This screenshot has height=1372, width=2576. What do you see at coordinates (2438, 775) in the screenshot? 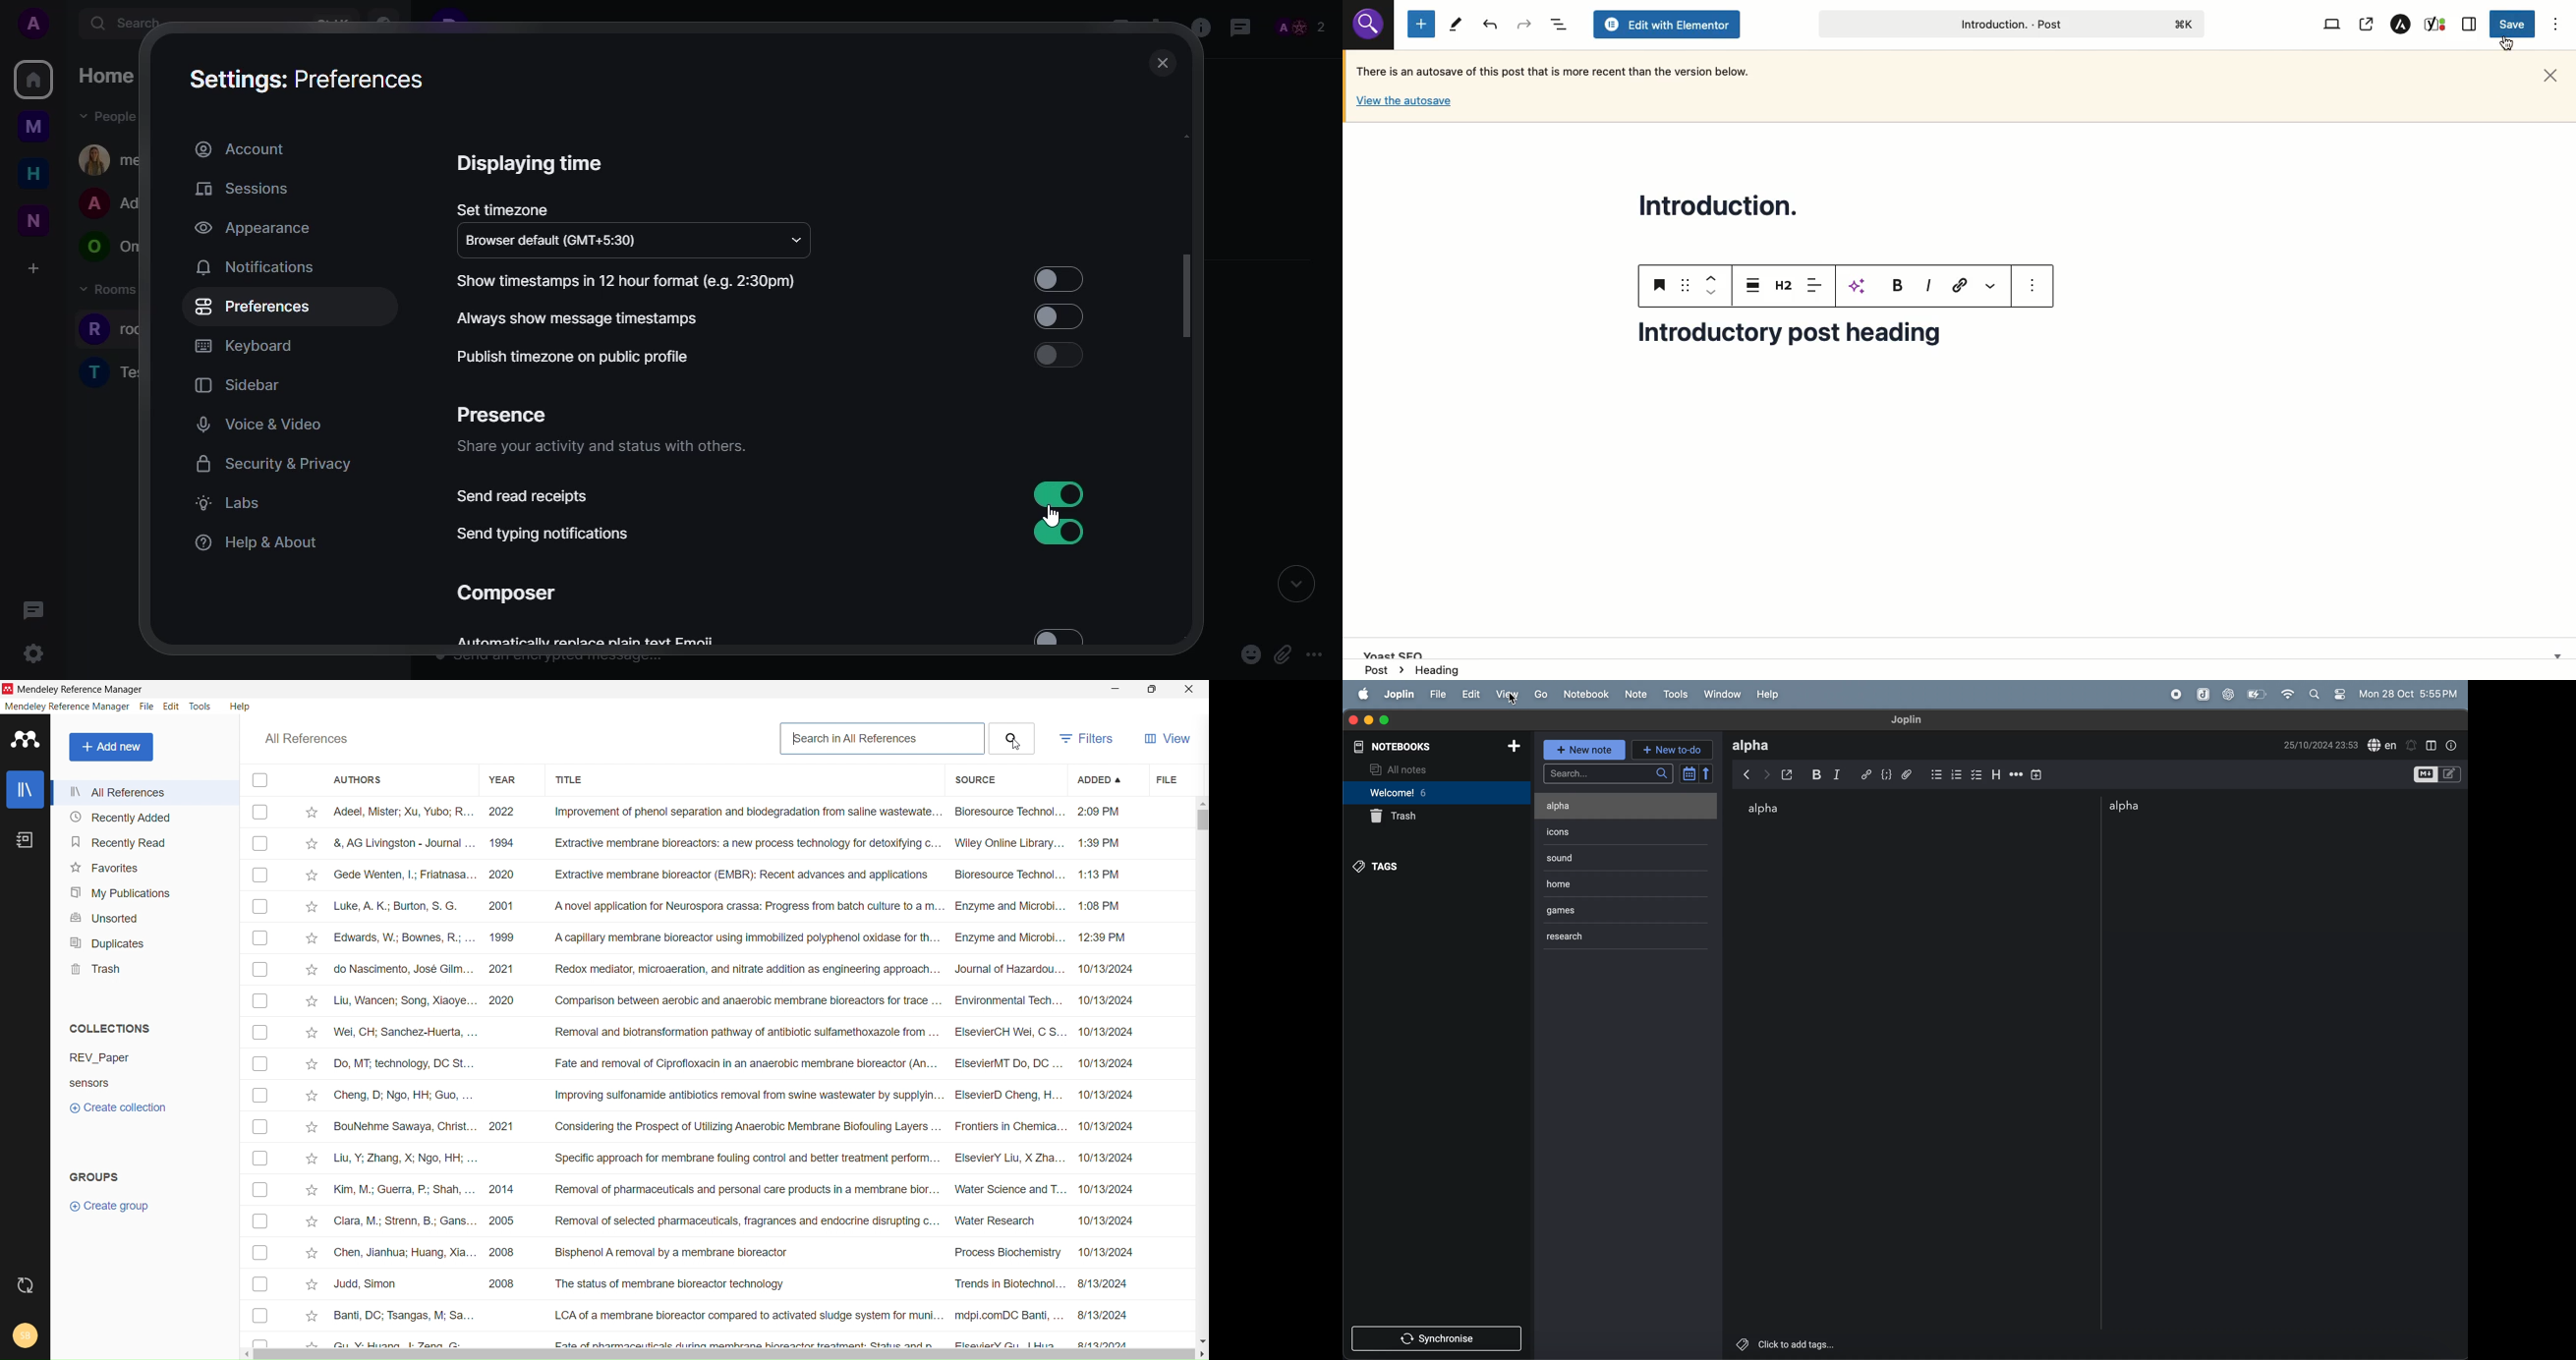
I see `toggle editor` at bounding box center [2438, 775].